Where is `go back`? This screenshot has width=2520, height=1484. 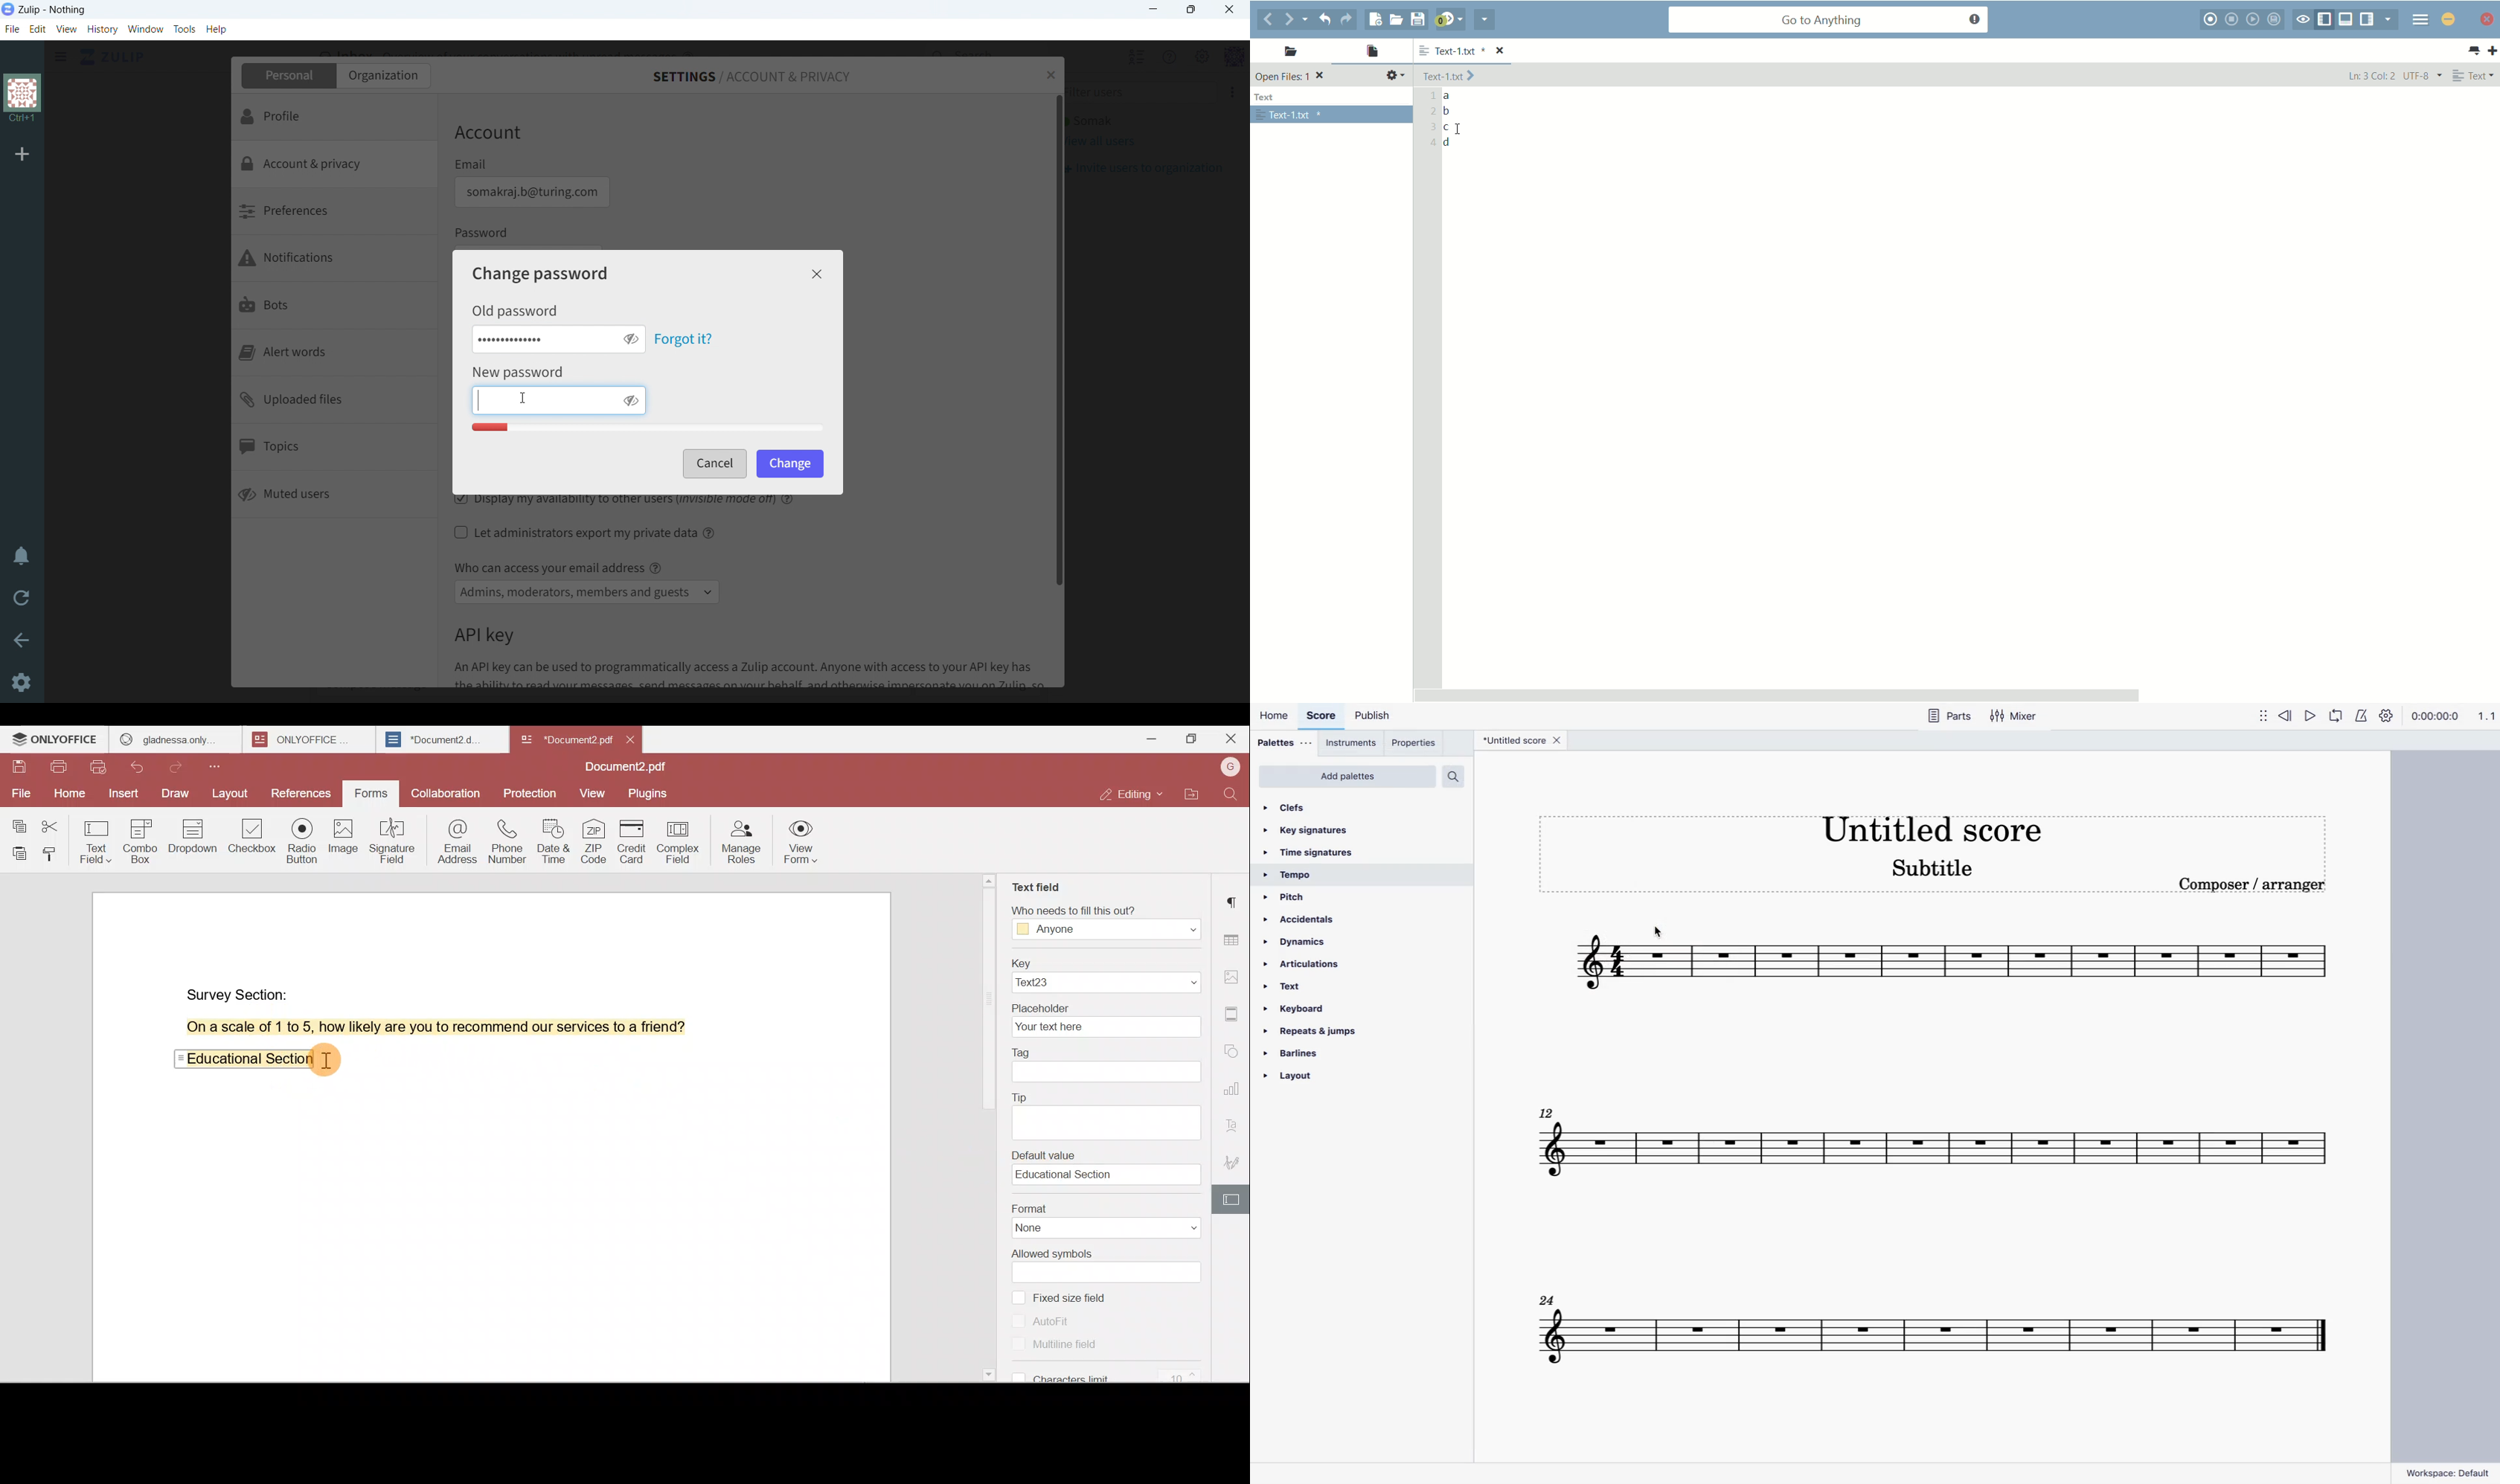
go back is located at coordinates (22, 639).